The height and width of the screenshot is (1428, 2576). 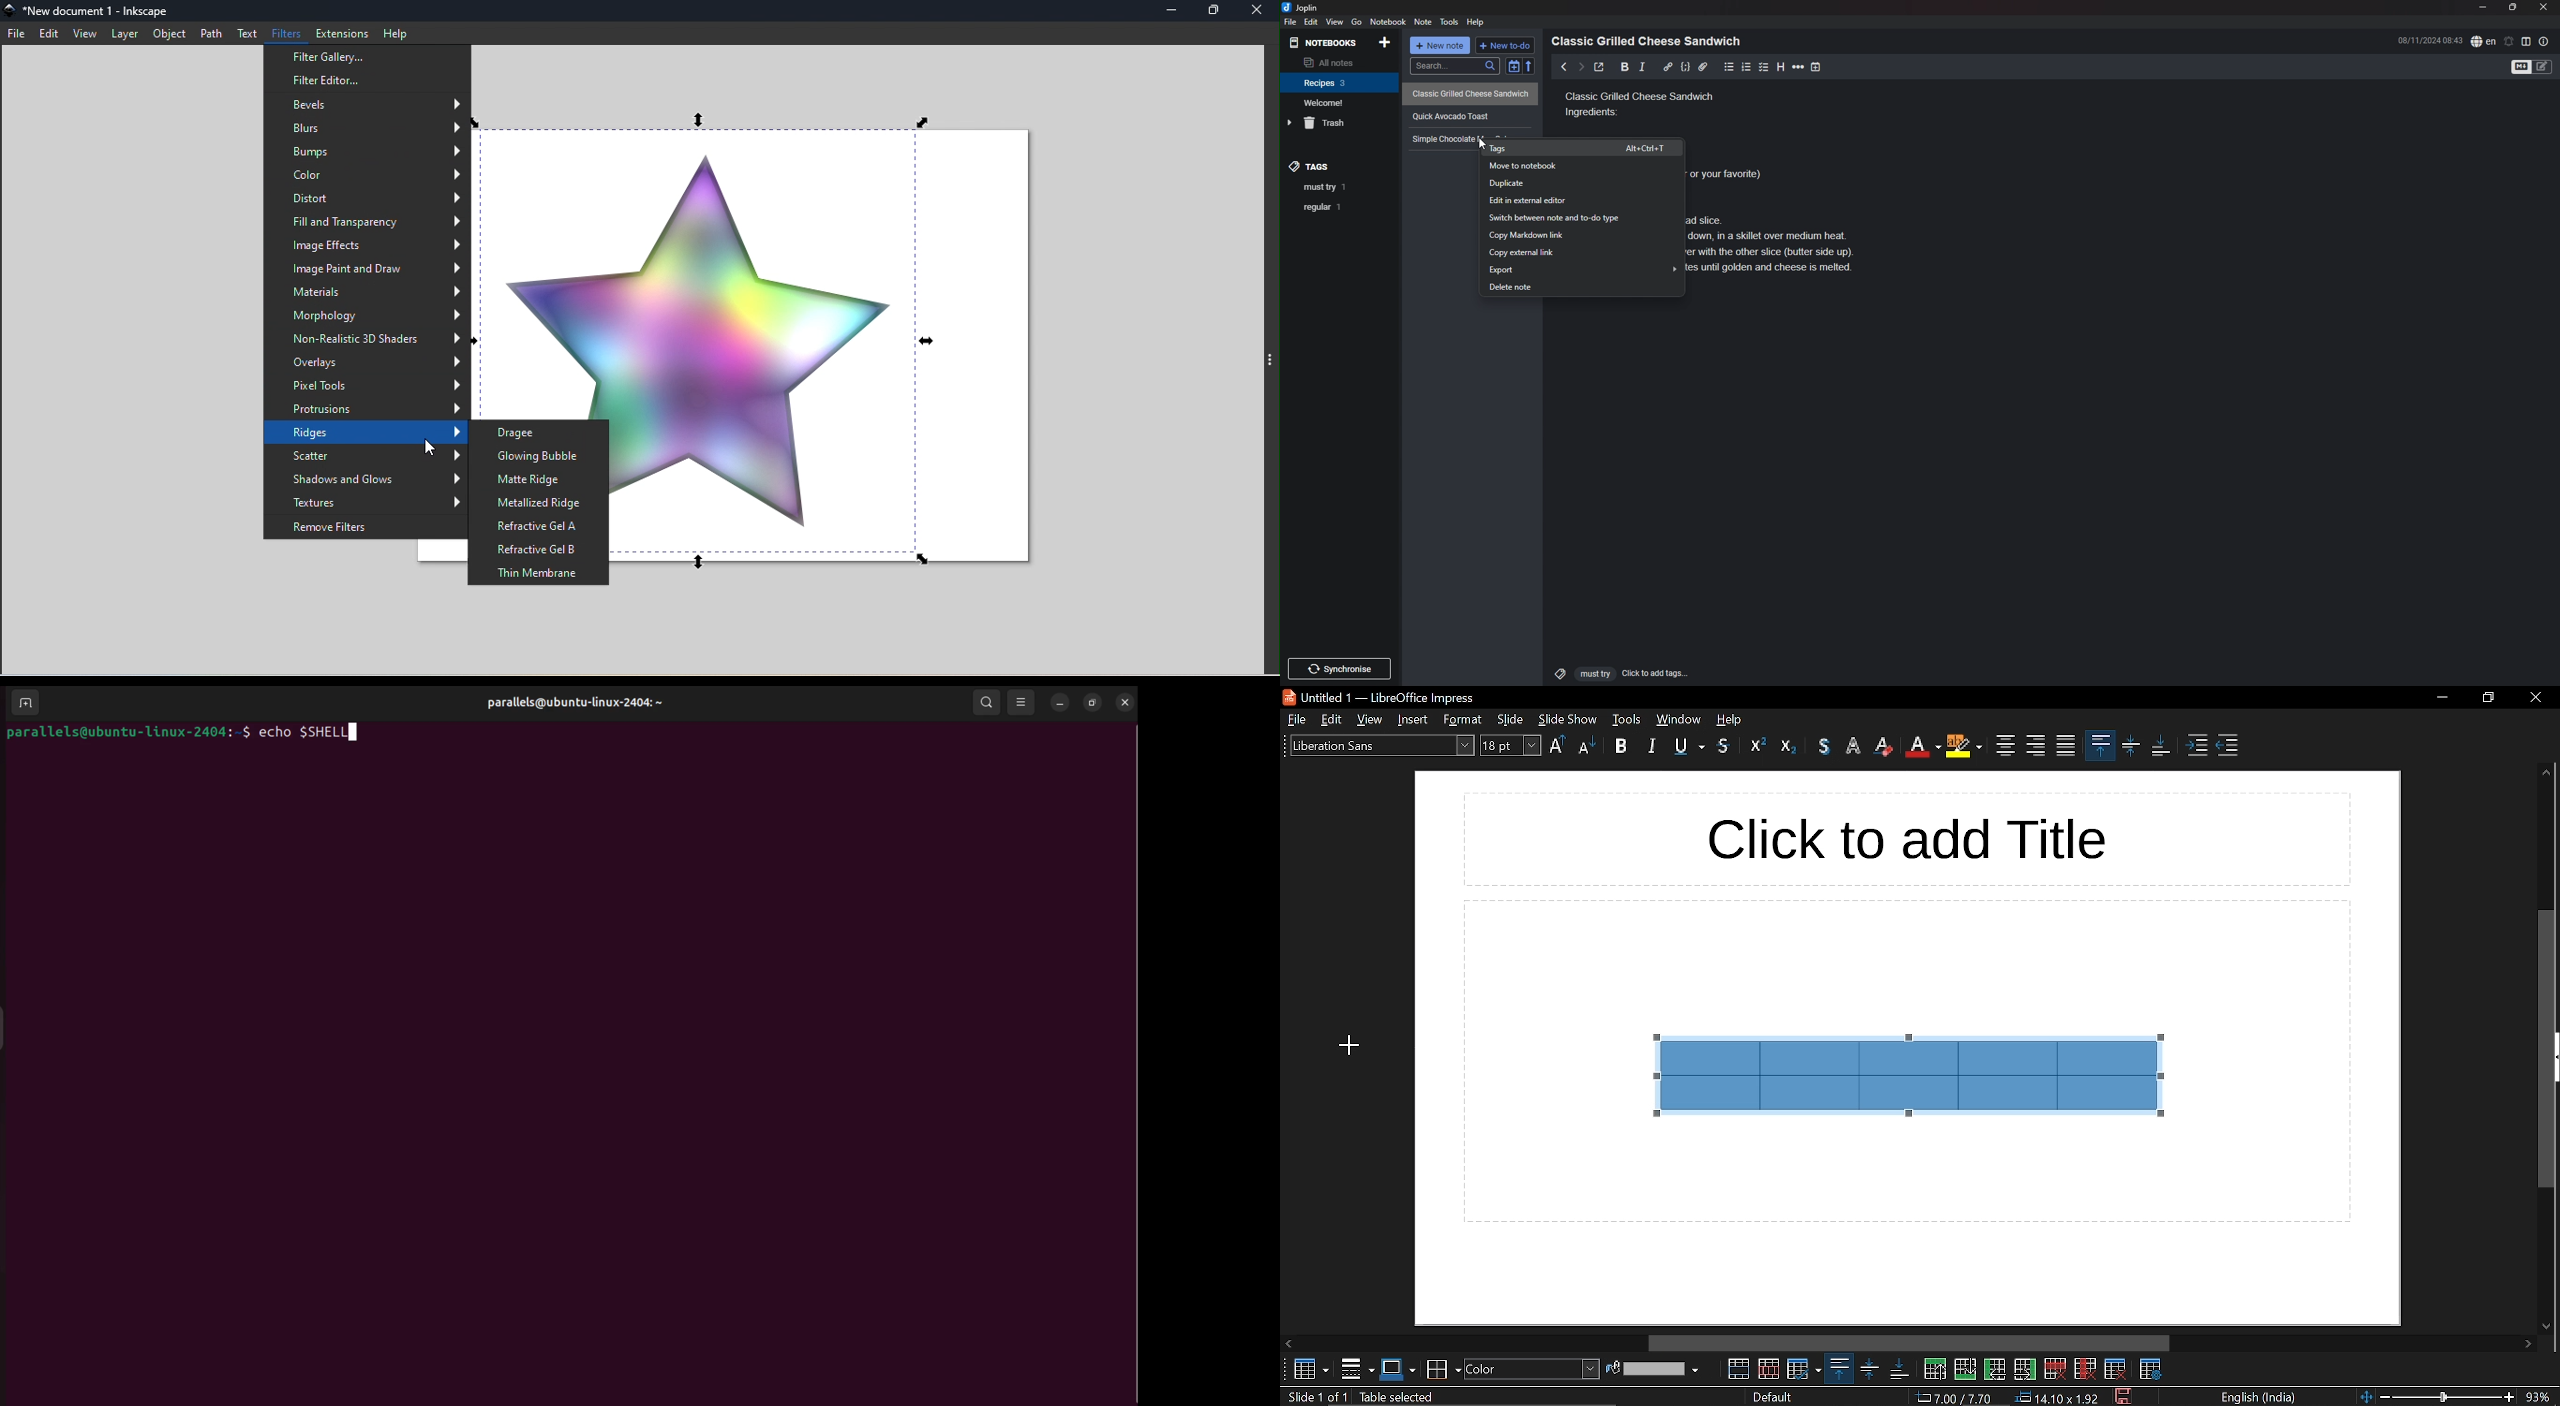 What do you see at coordinates (90, 11) in the screenshot?
I see `File name` at bounding box center [90, 11].